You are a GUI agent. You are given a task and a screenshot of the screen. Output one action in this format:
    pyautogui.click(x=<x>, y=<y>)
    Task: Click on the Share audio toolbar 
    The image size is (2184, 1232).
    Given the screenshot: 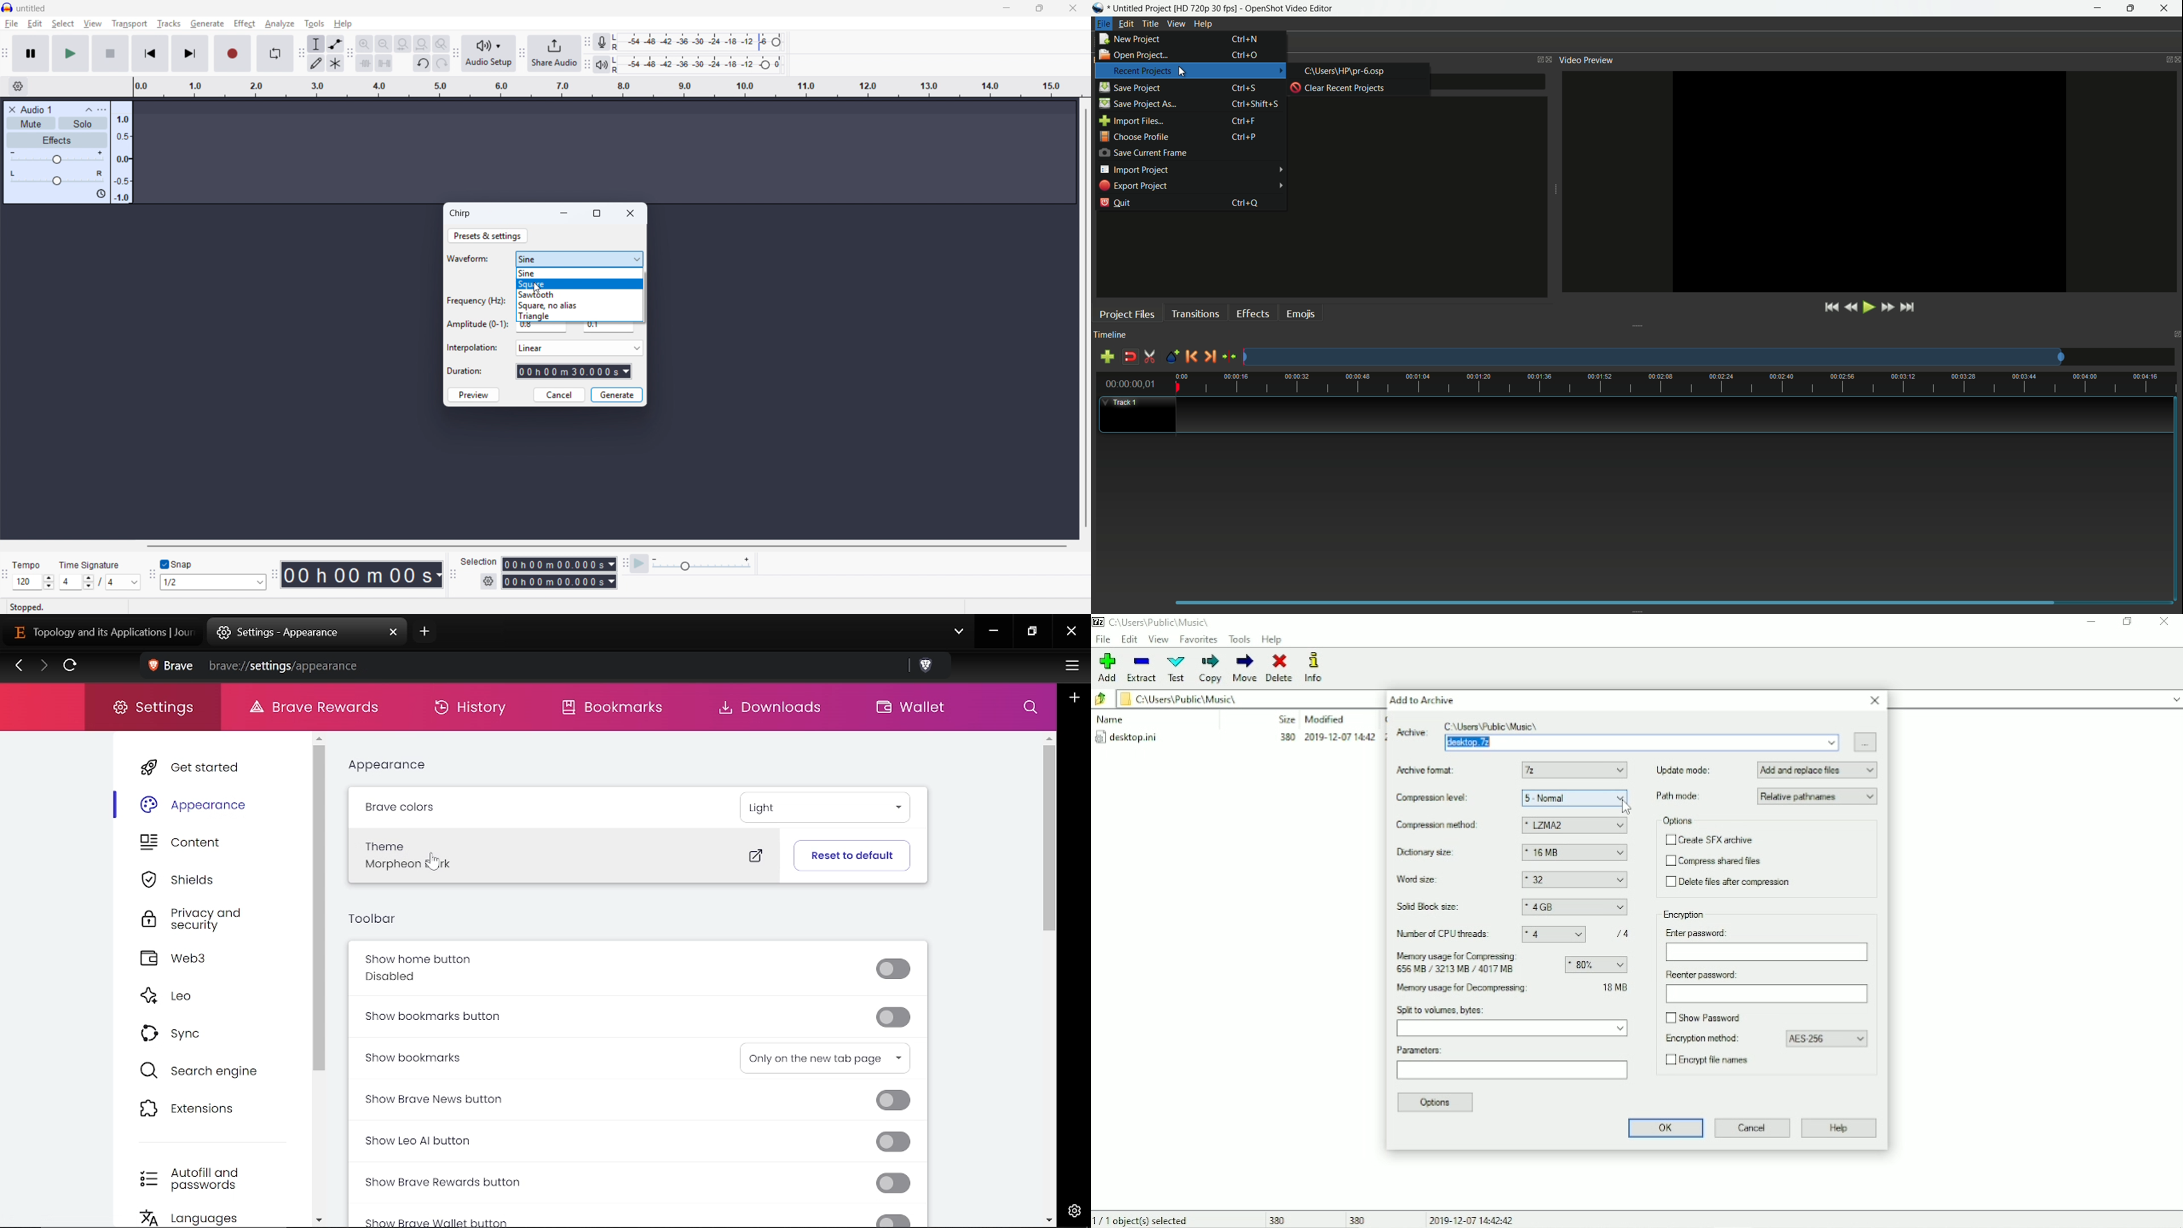 What is the action you would take?
    pyautogui.click(x=522, y=53)
    